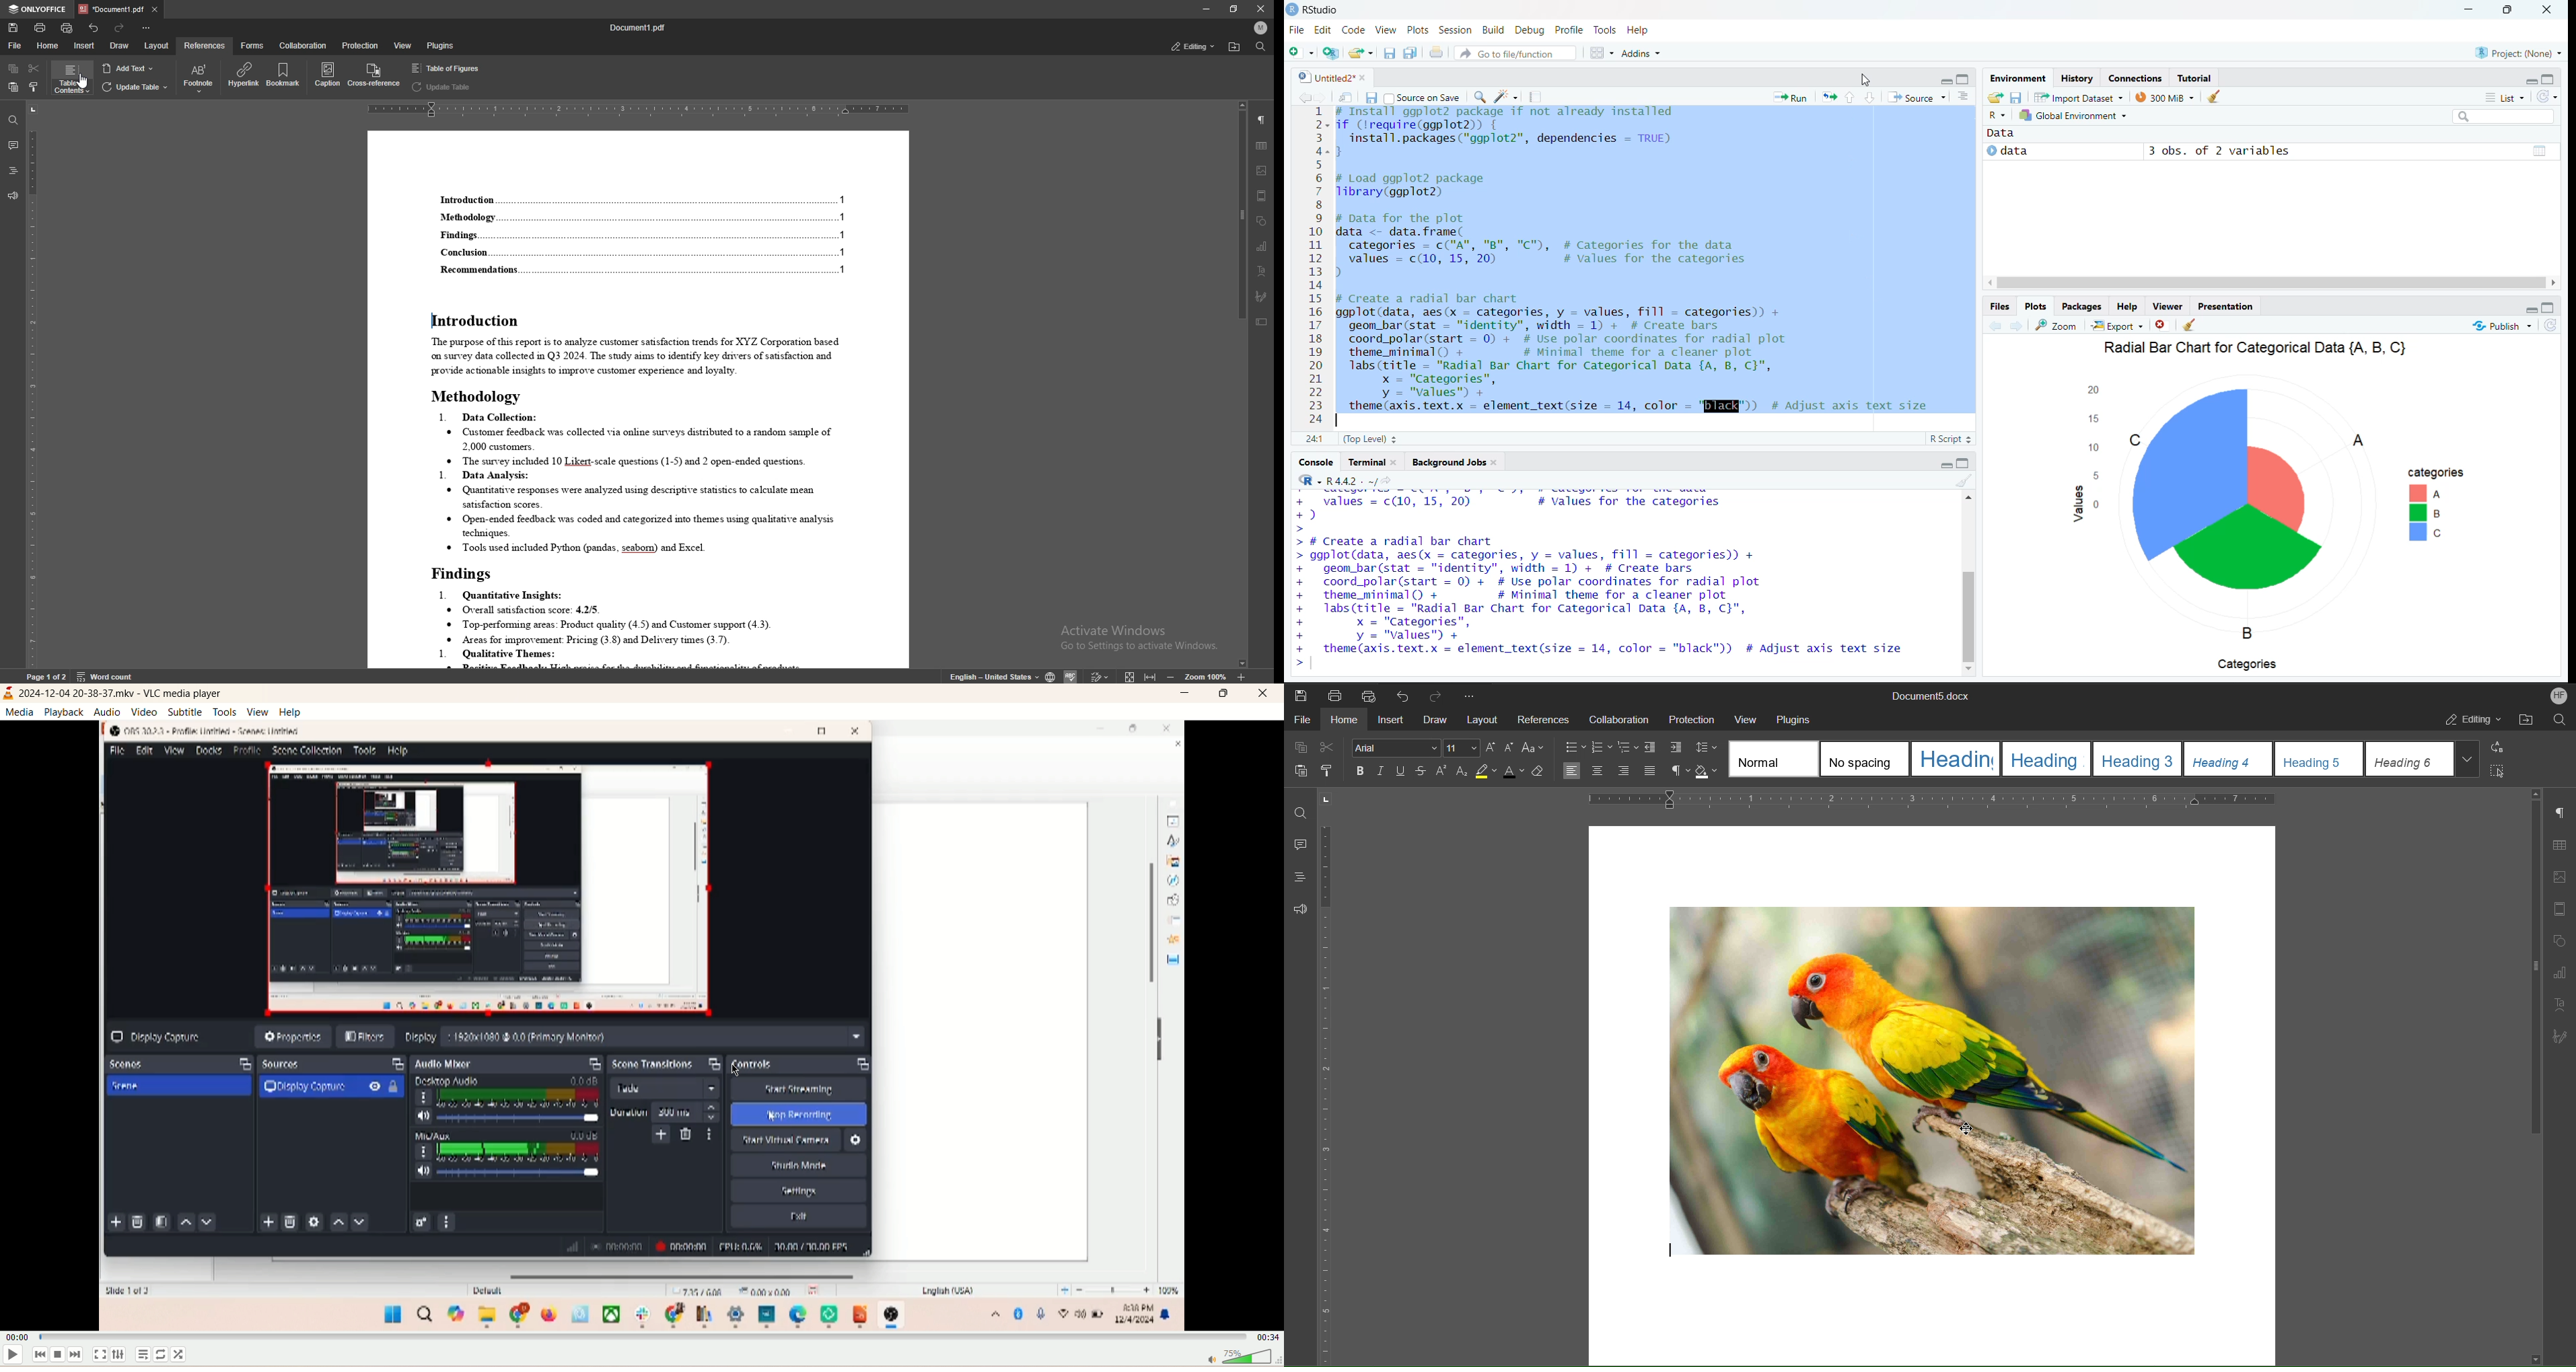  What do you see at coordinates (1387, 54) in the screenshot?
I see `save current document` at bounding box center [1387, 54].